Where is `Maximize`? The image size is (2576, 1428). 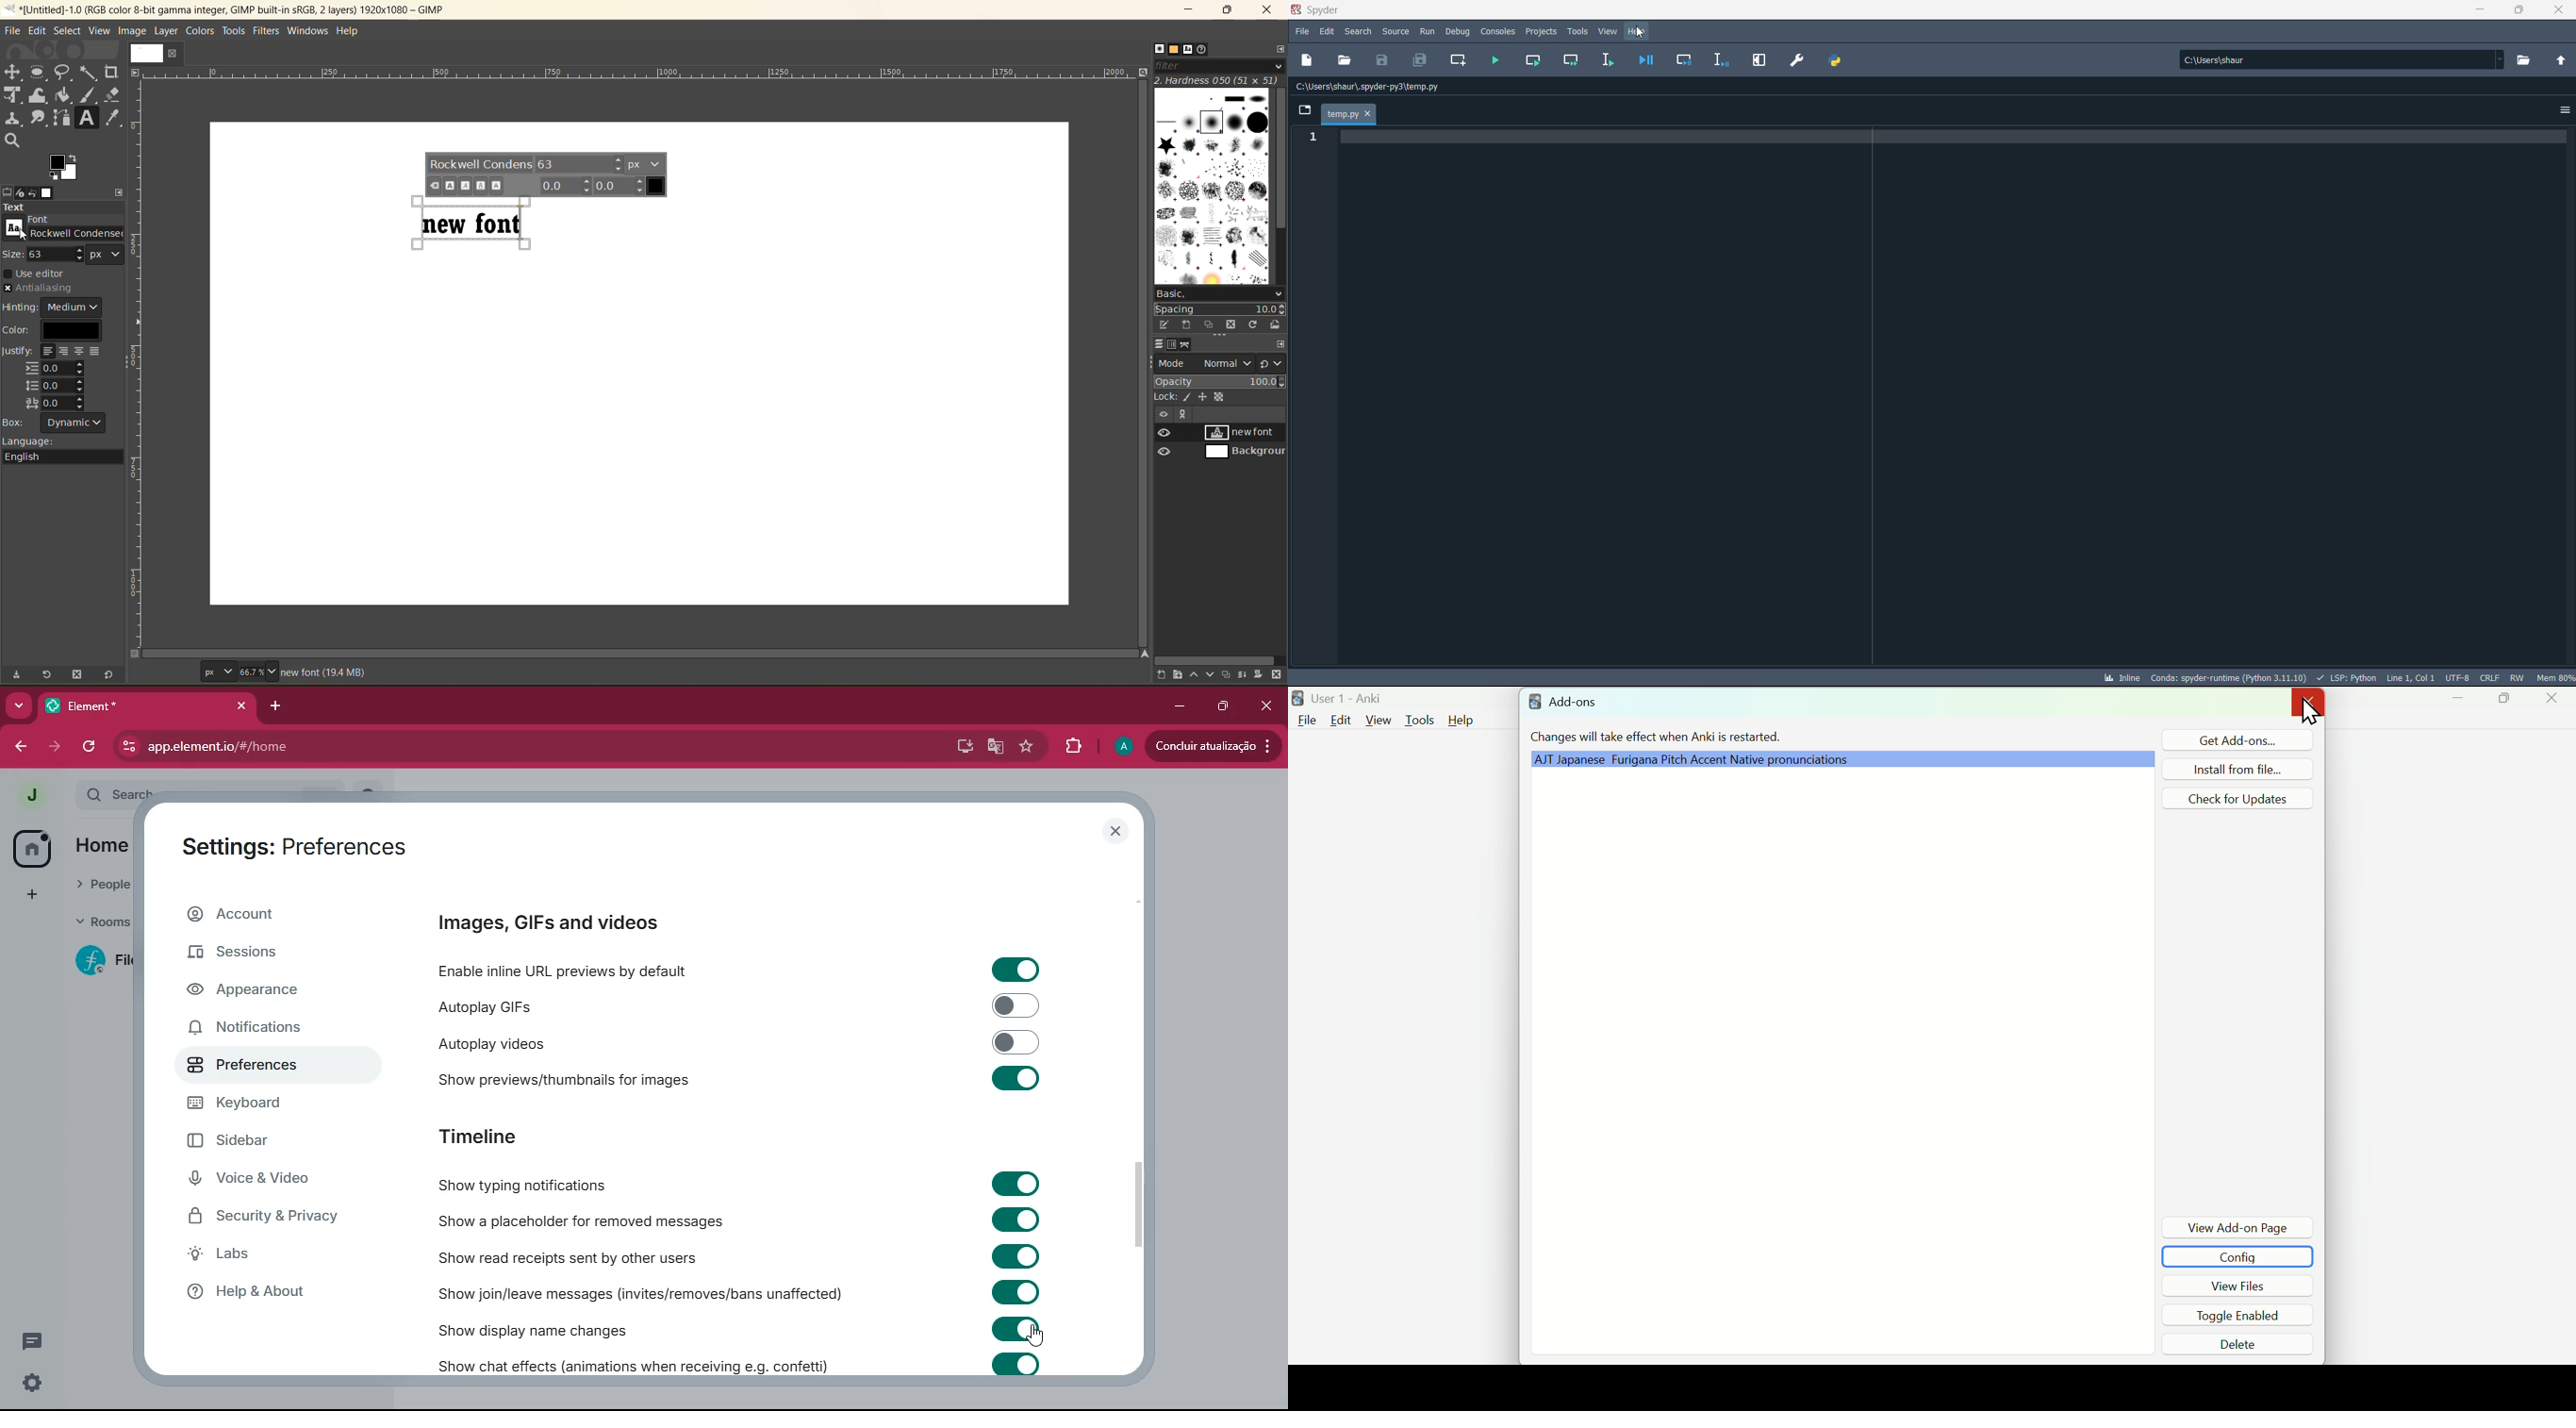
Maximize is located at coordinates (2510, 703).